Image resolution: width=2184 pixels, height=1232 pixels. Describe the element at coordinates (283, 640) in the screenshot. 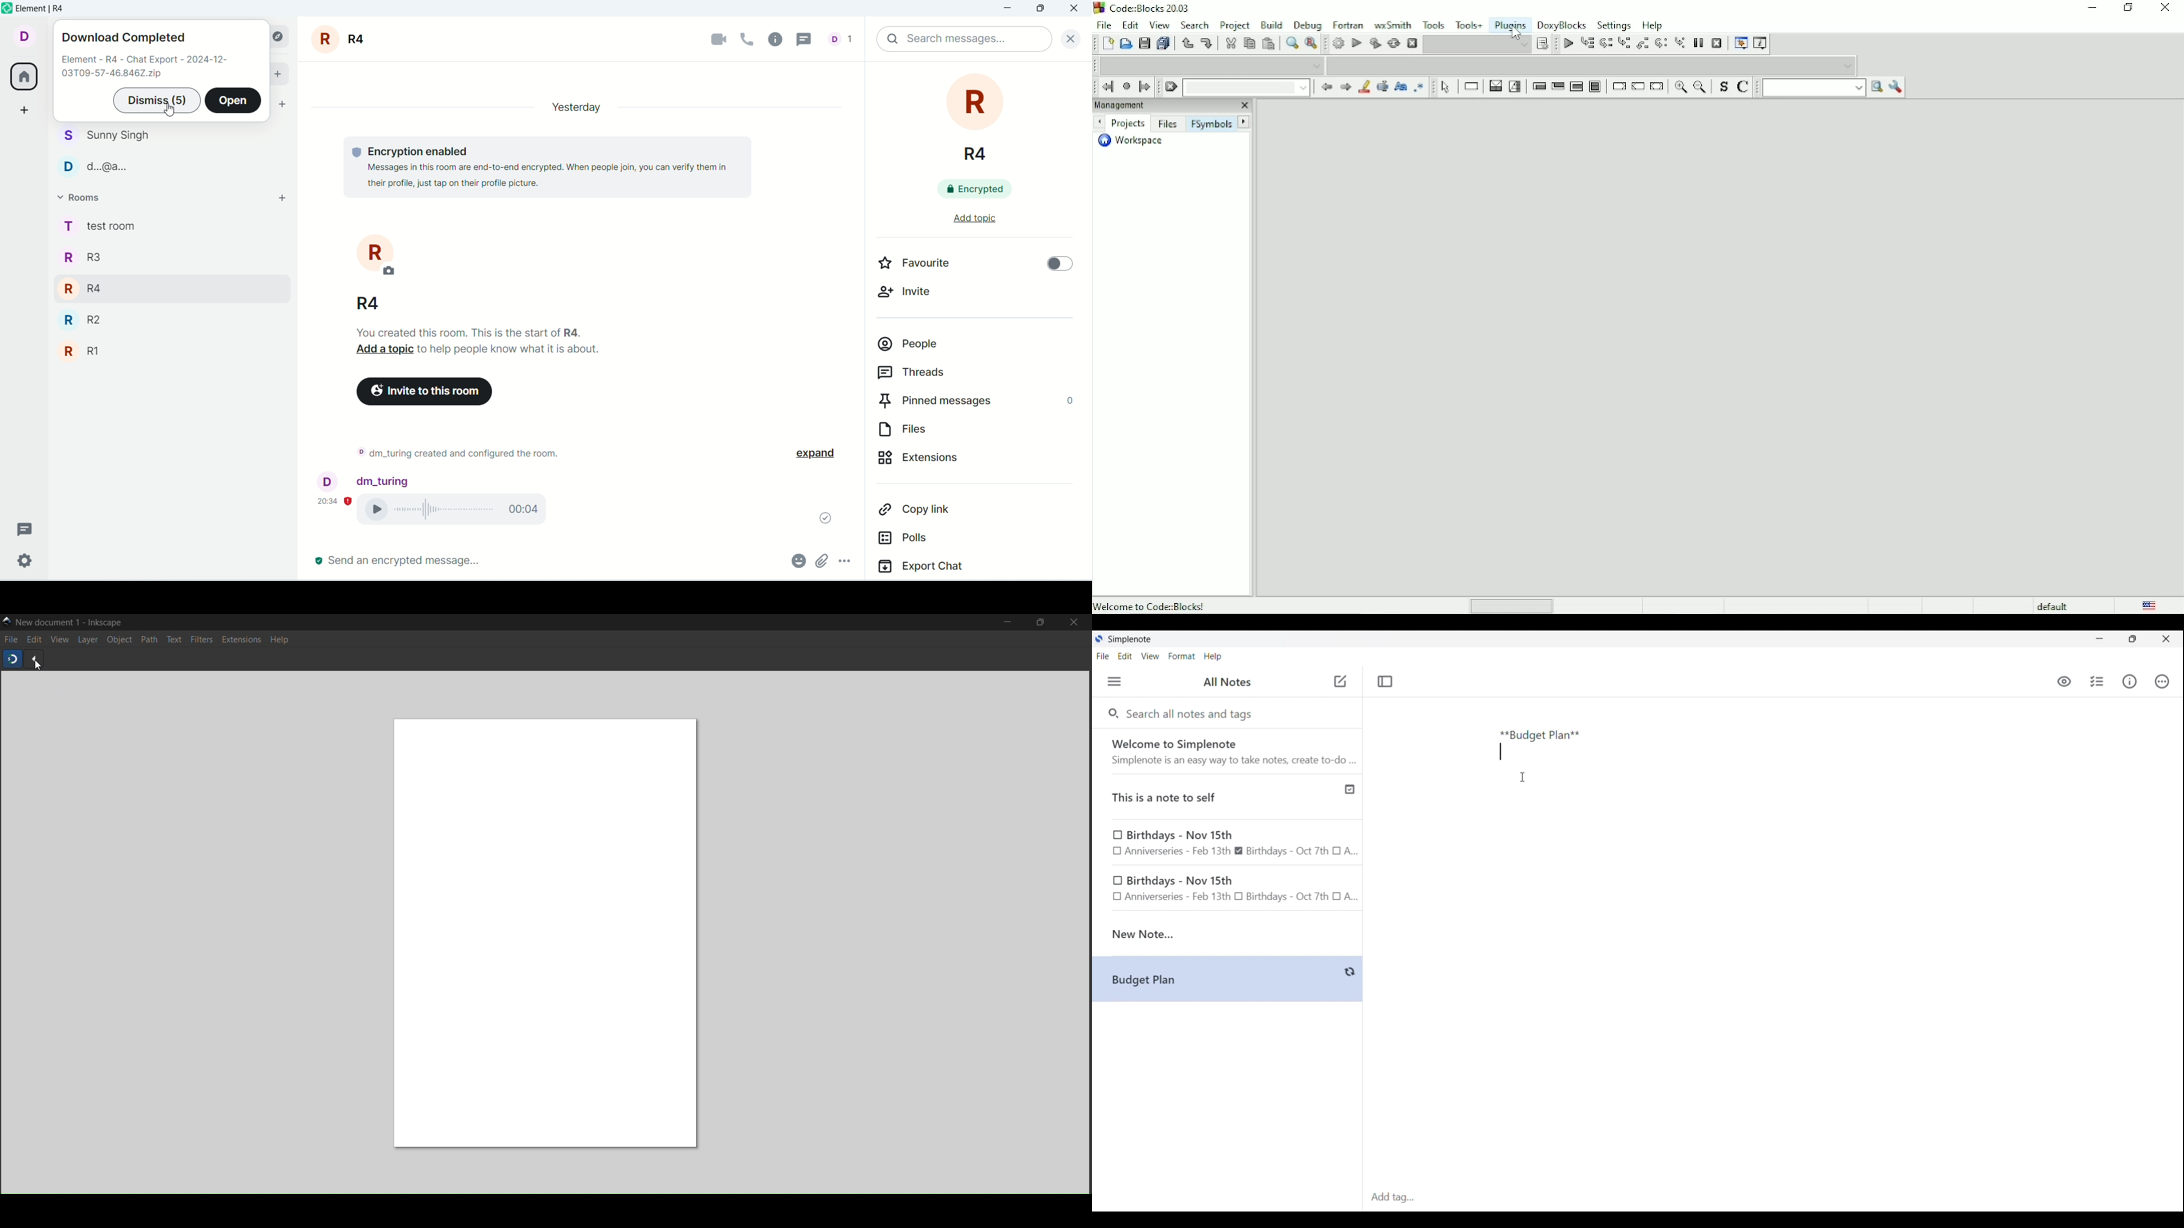

I see `Help` at that location.